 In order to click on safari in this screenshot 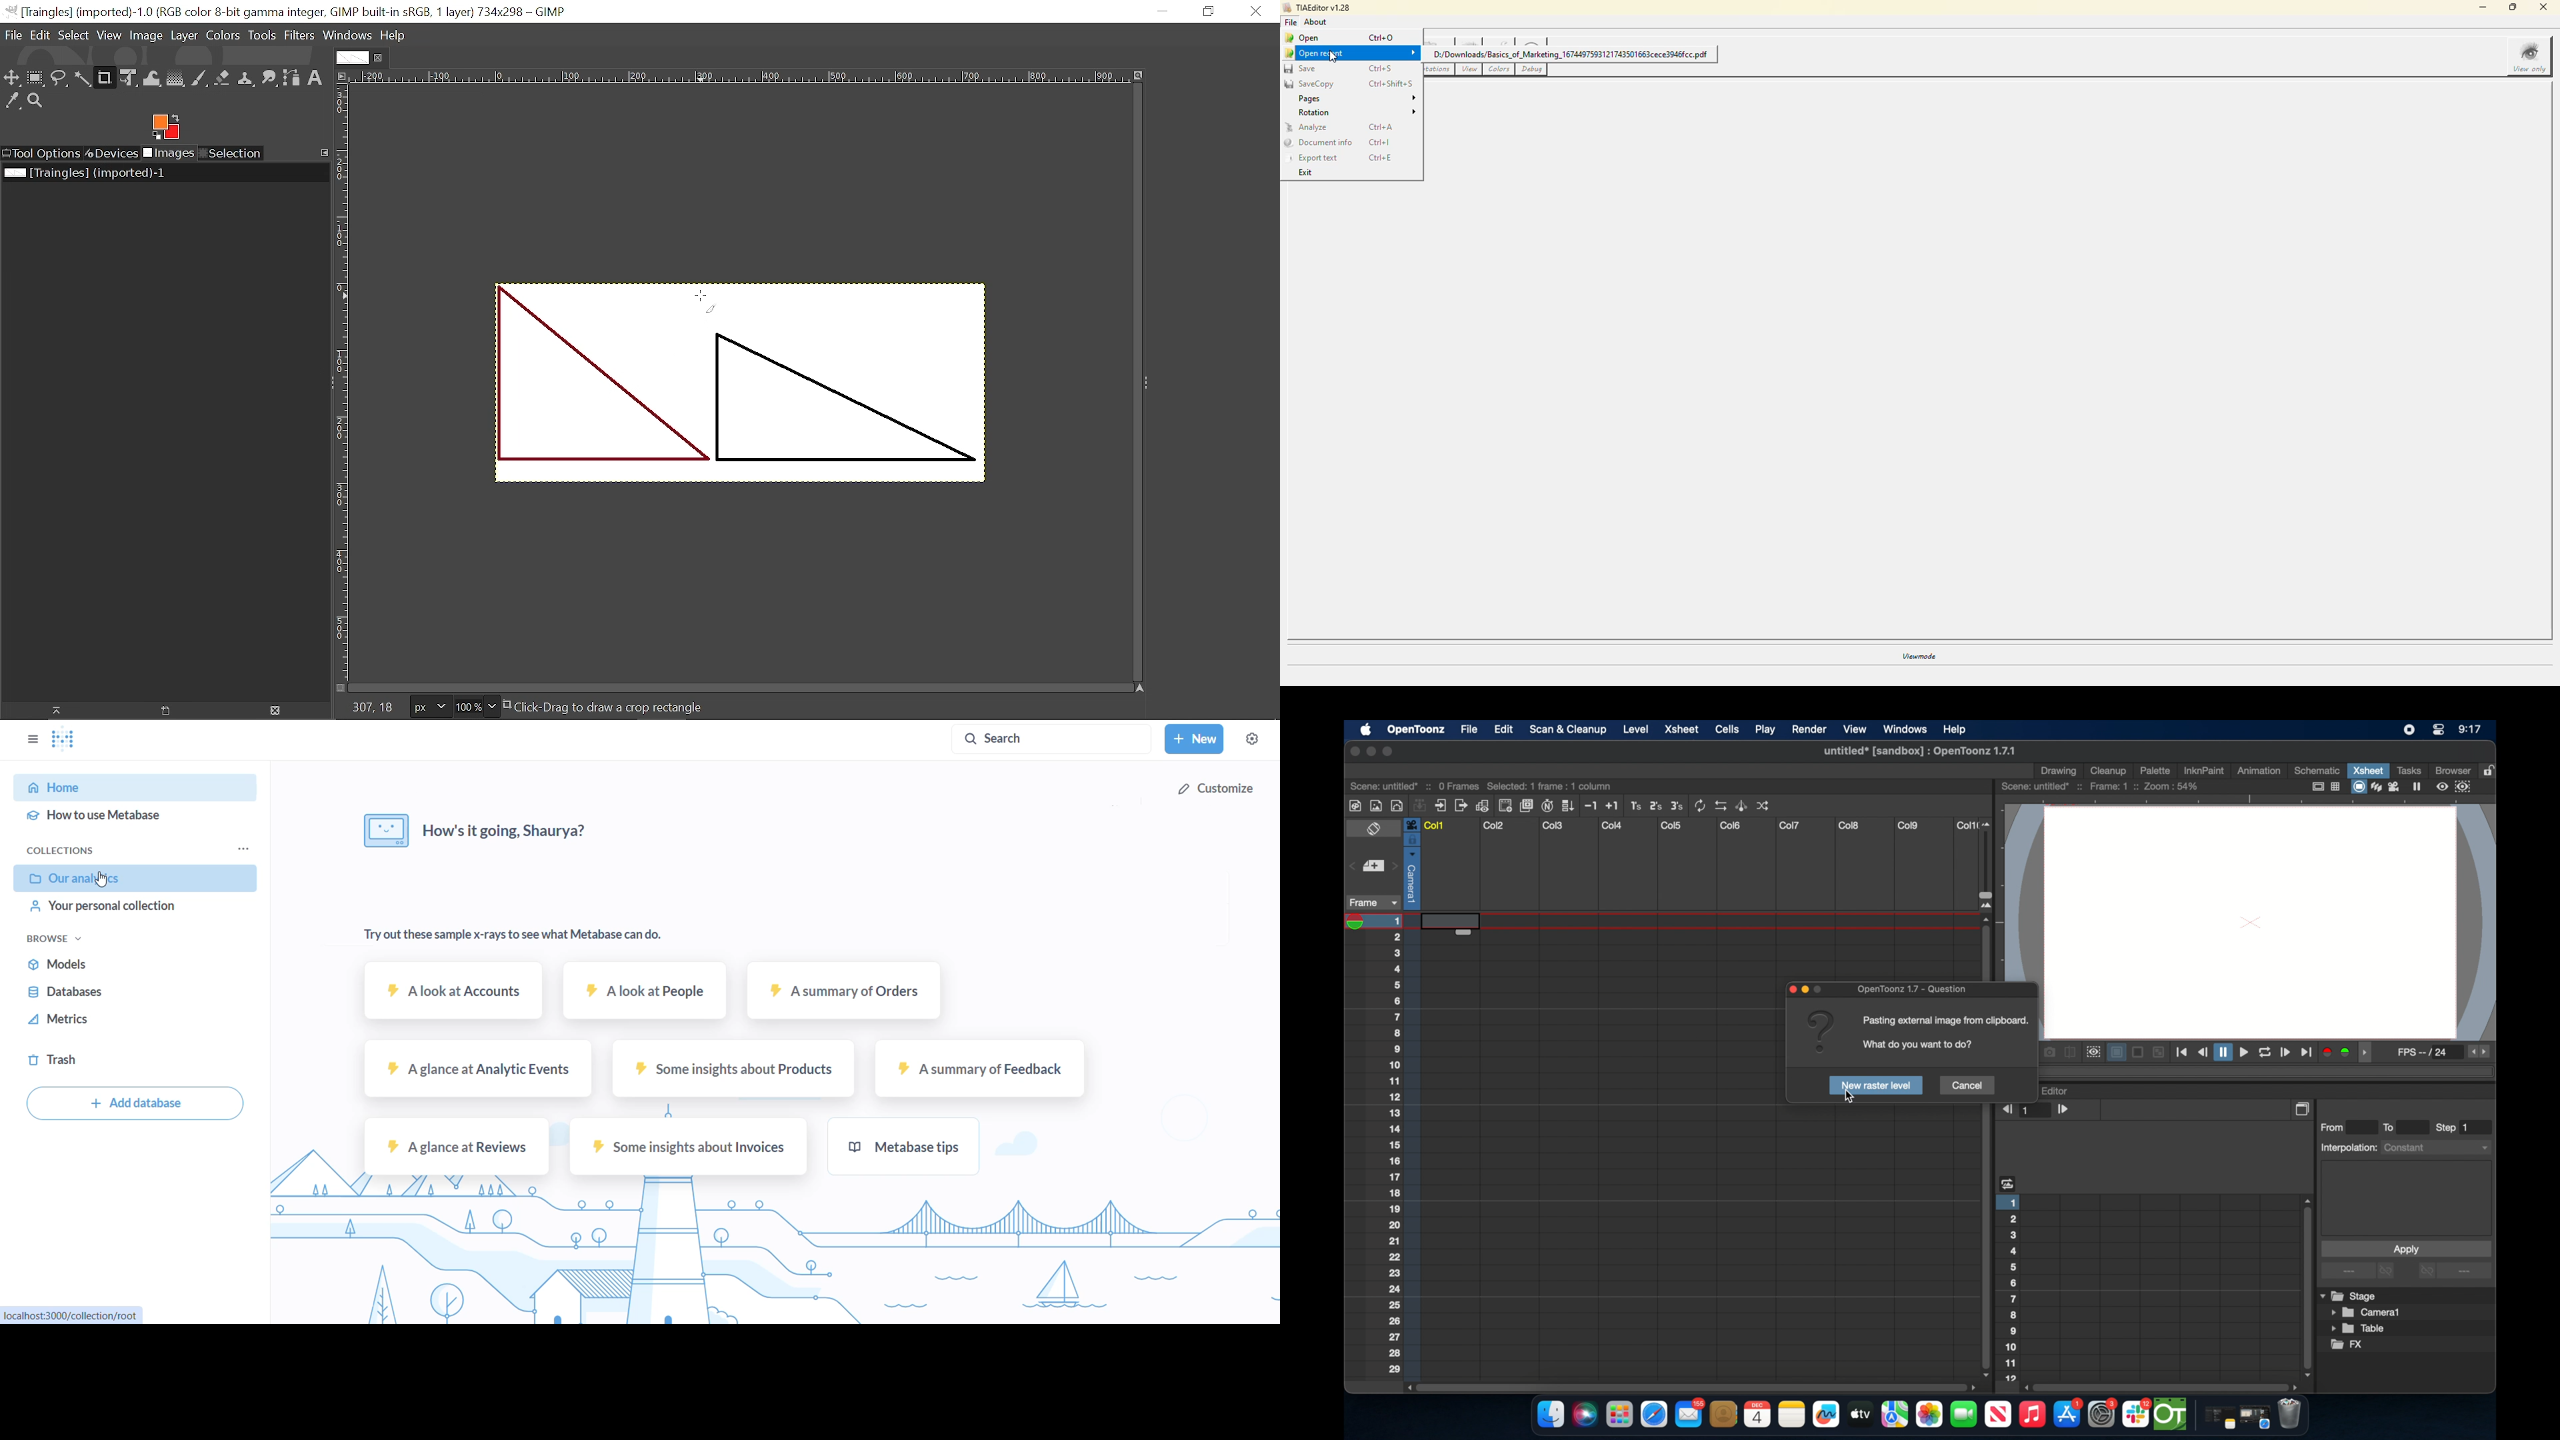, I will do `click(1655, 1415)`.